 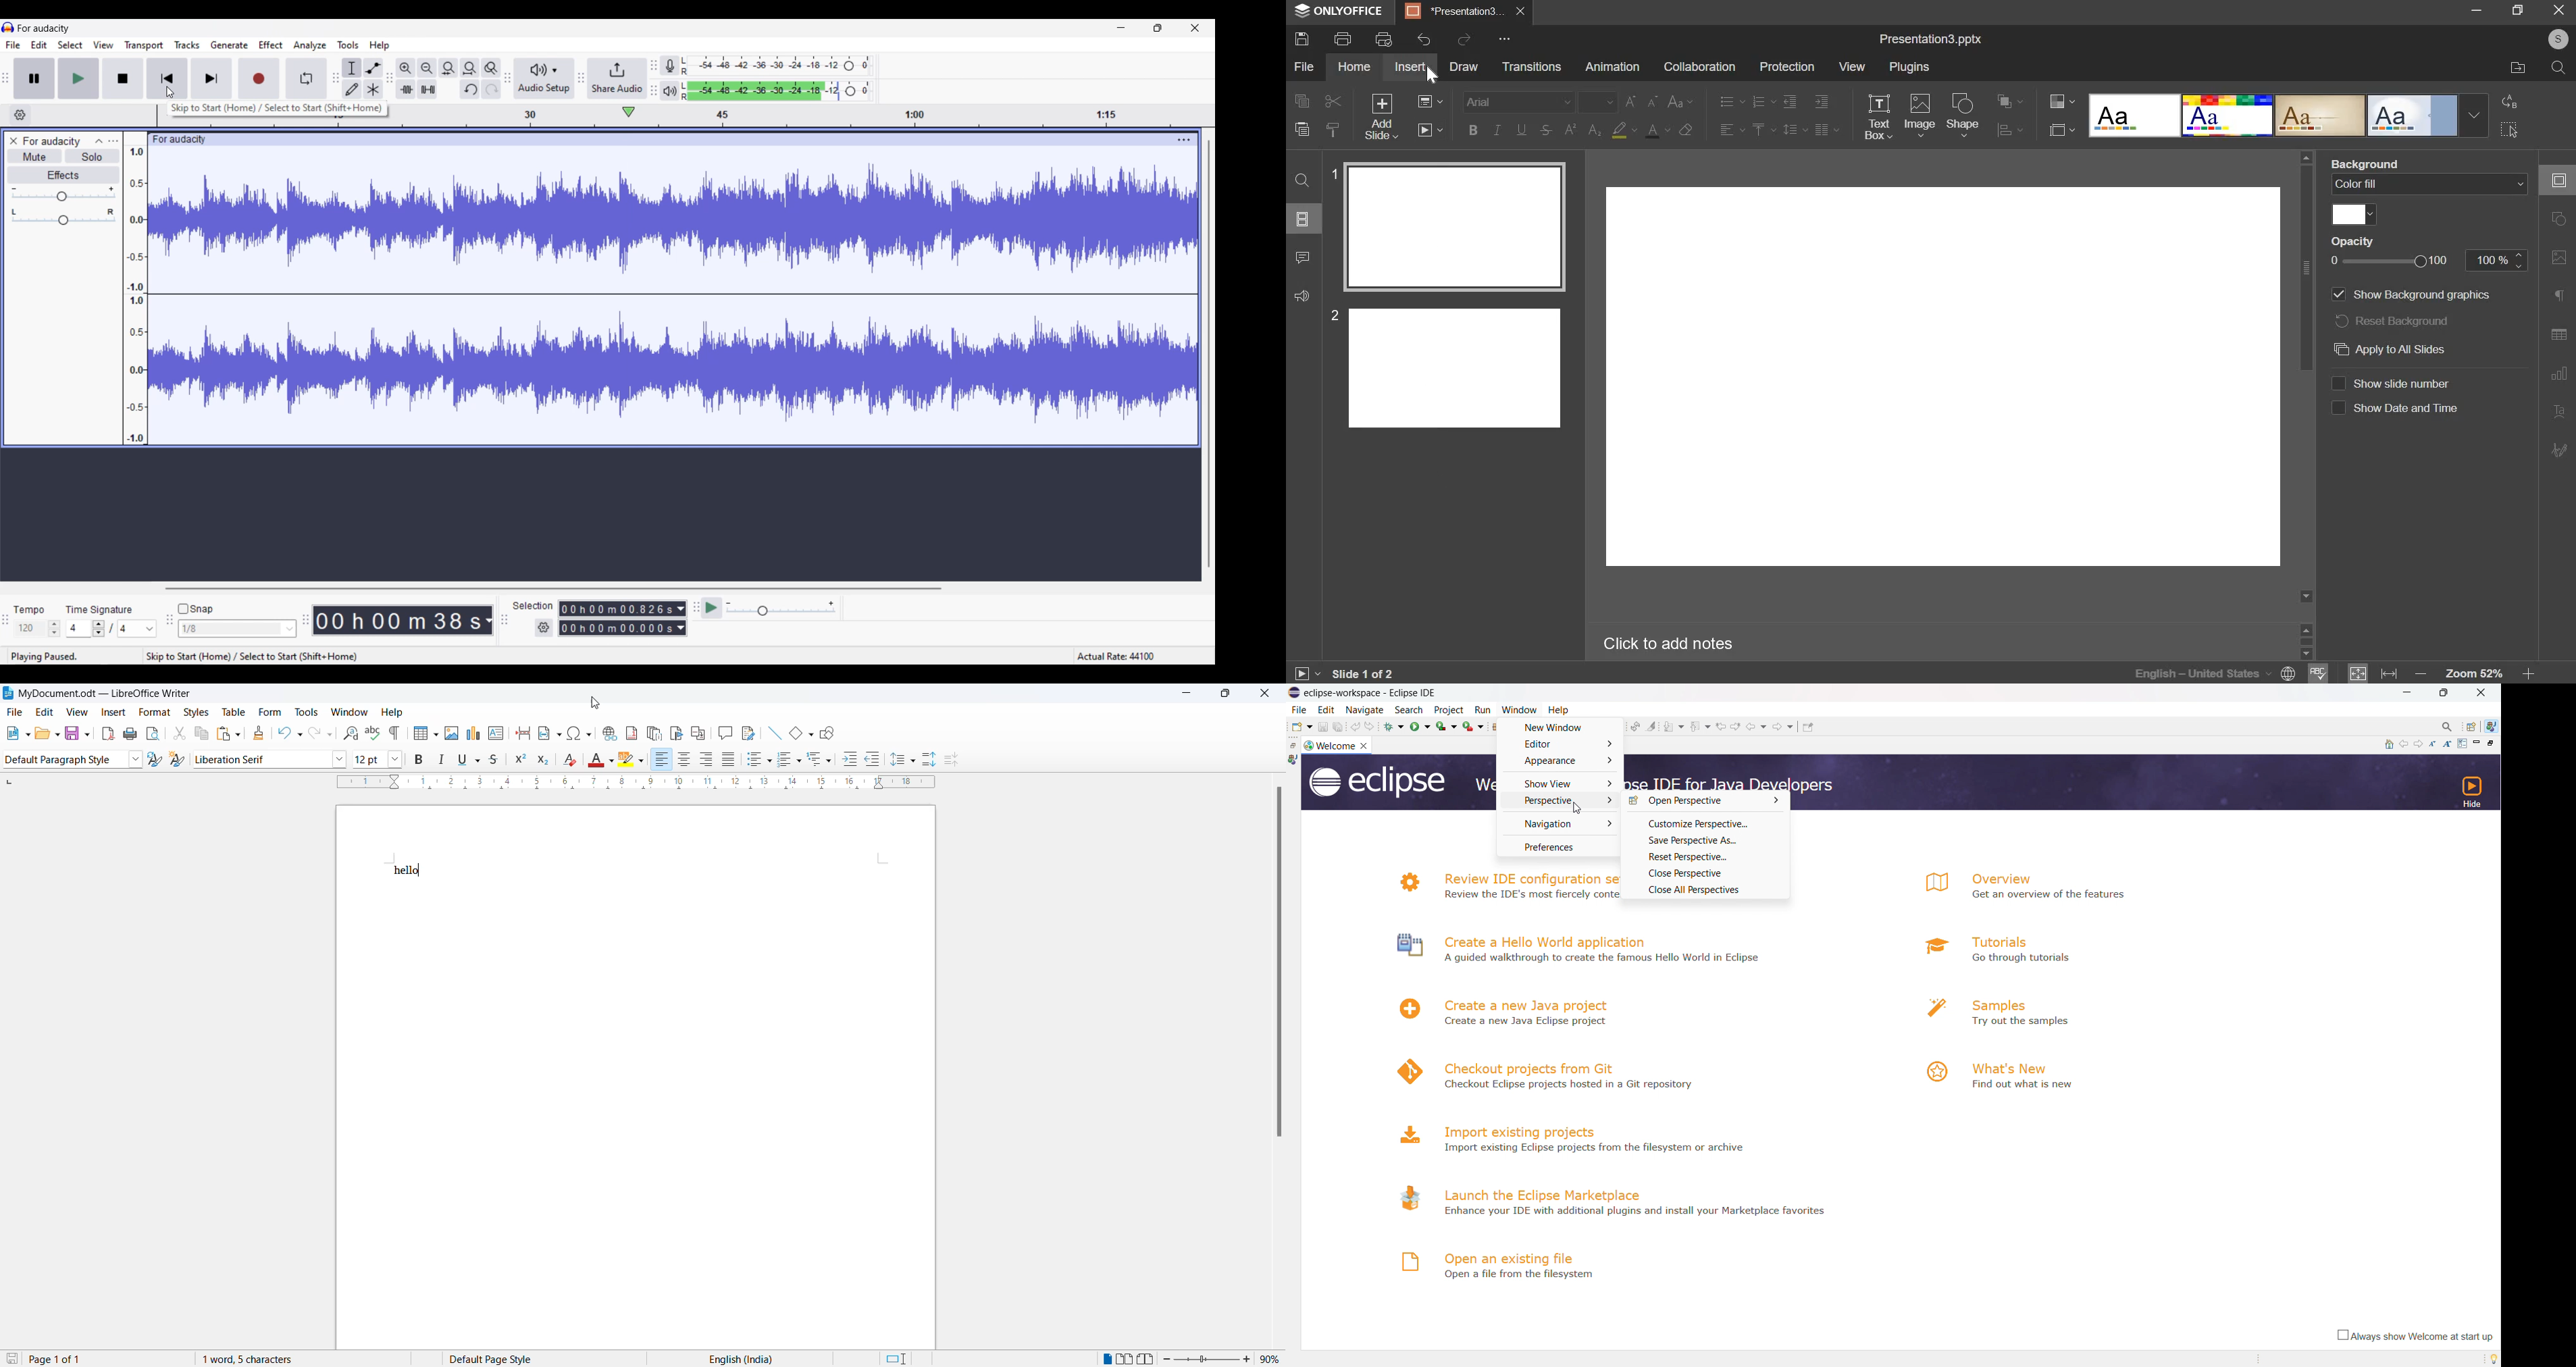 I want to click on click here to add notes, so click(x=1668, y=644).